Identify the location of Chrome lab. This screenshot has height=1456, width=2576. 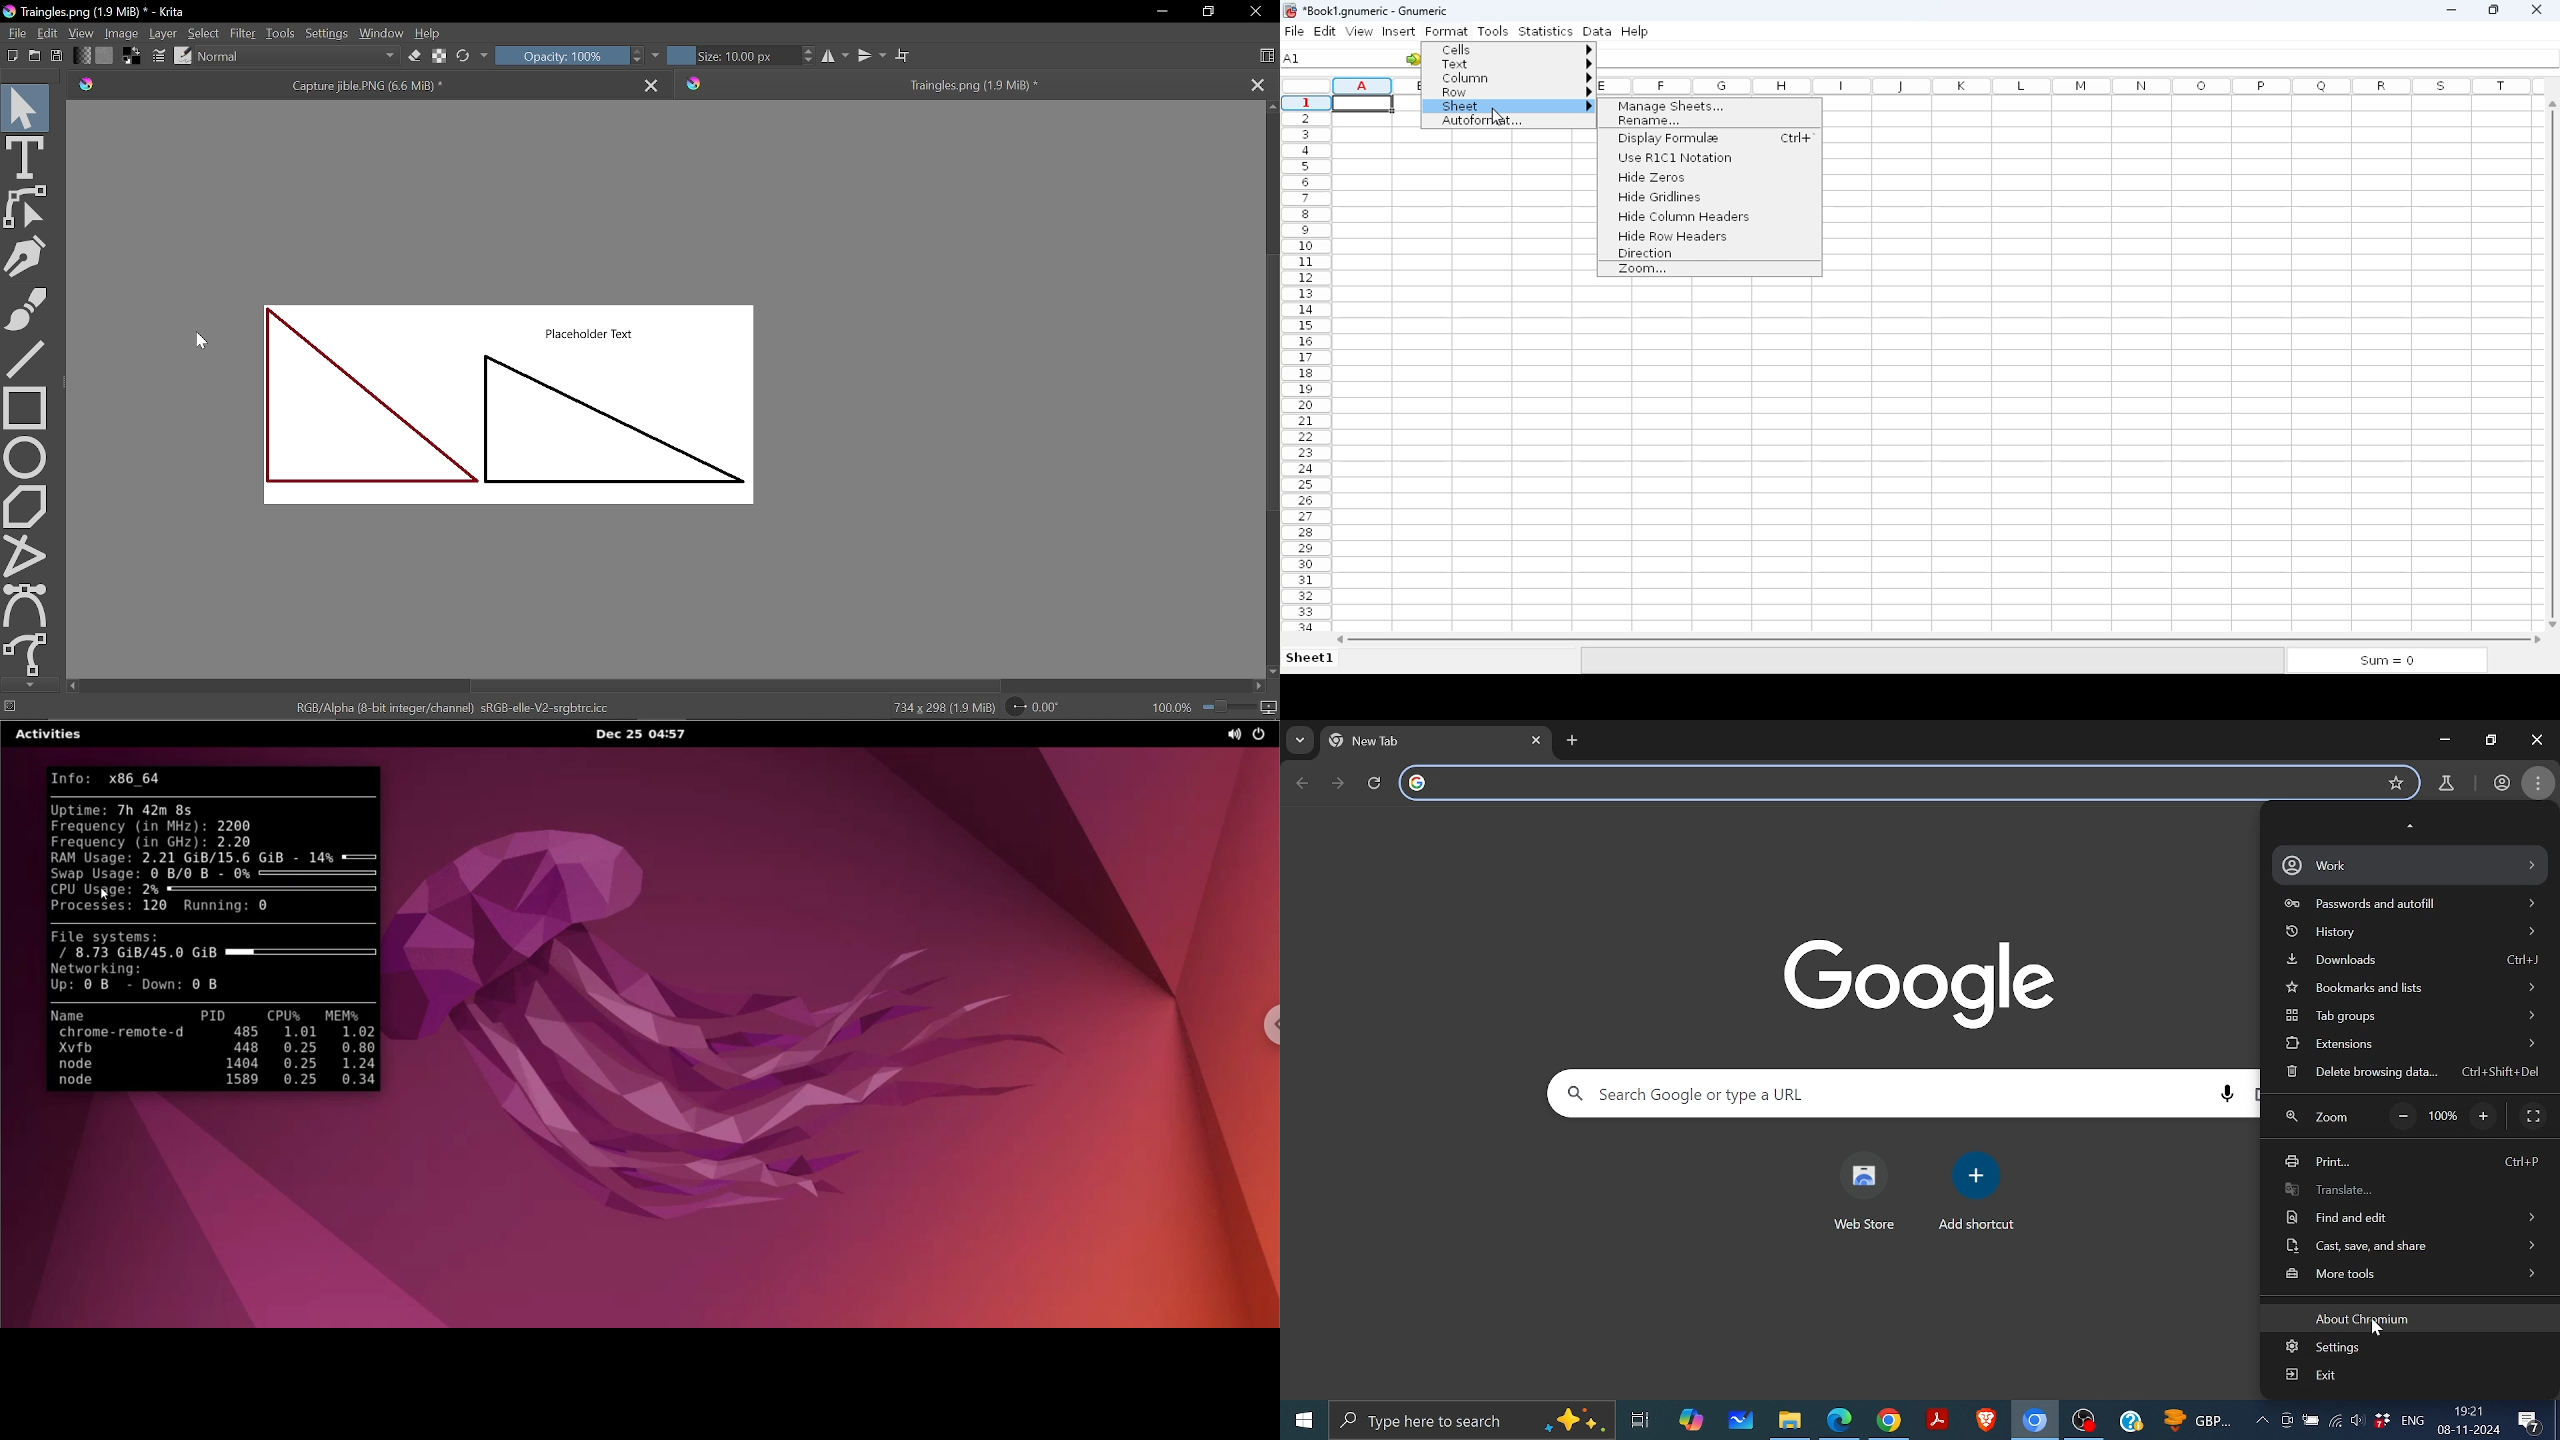
(2446, 782).